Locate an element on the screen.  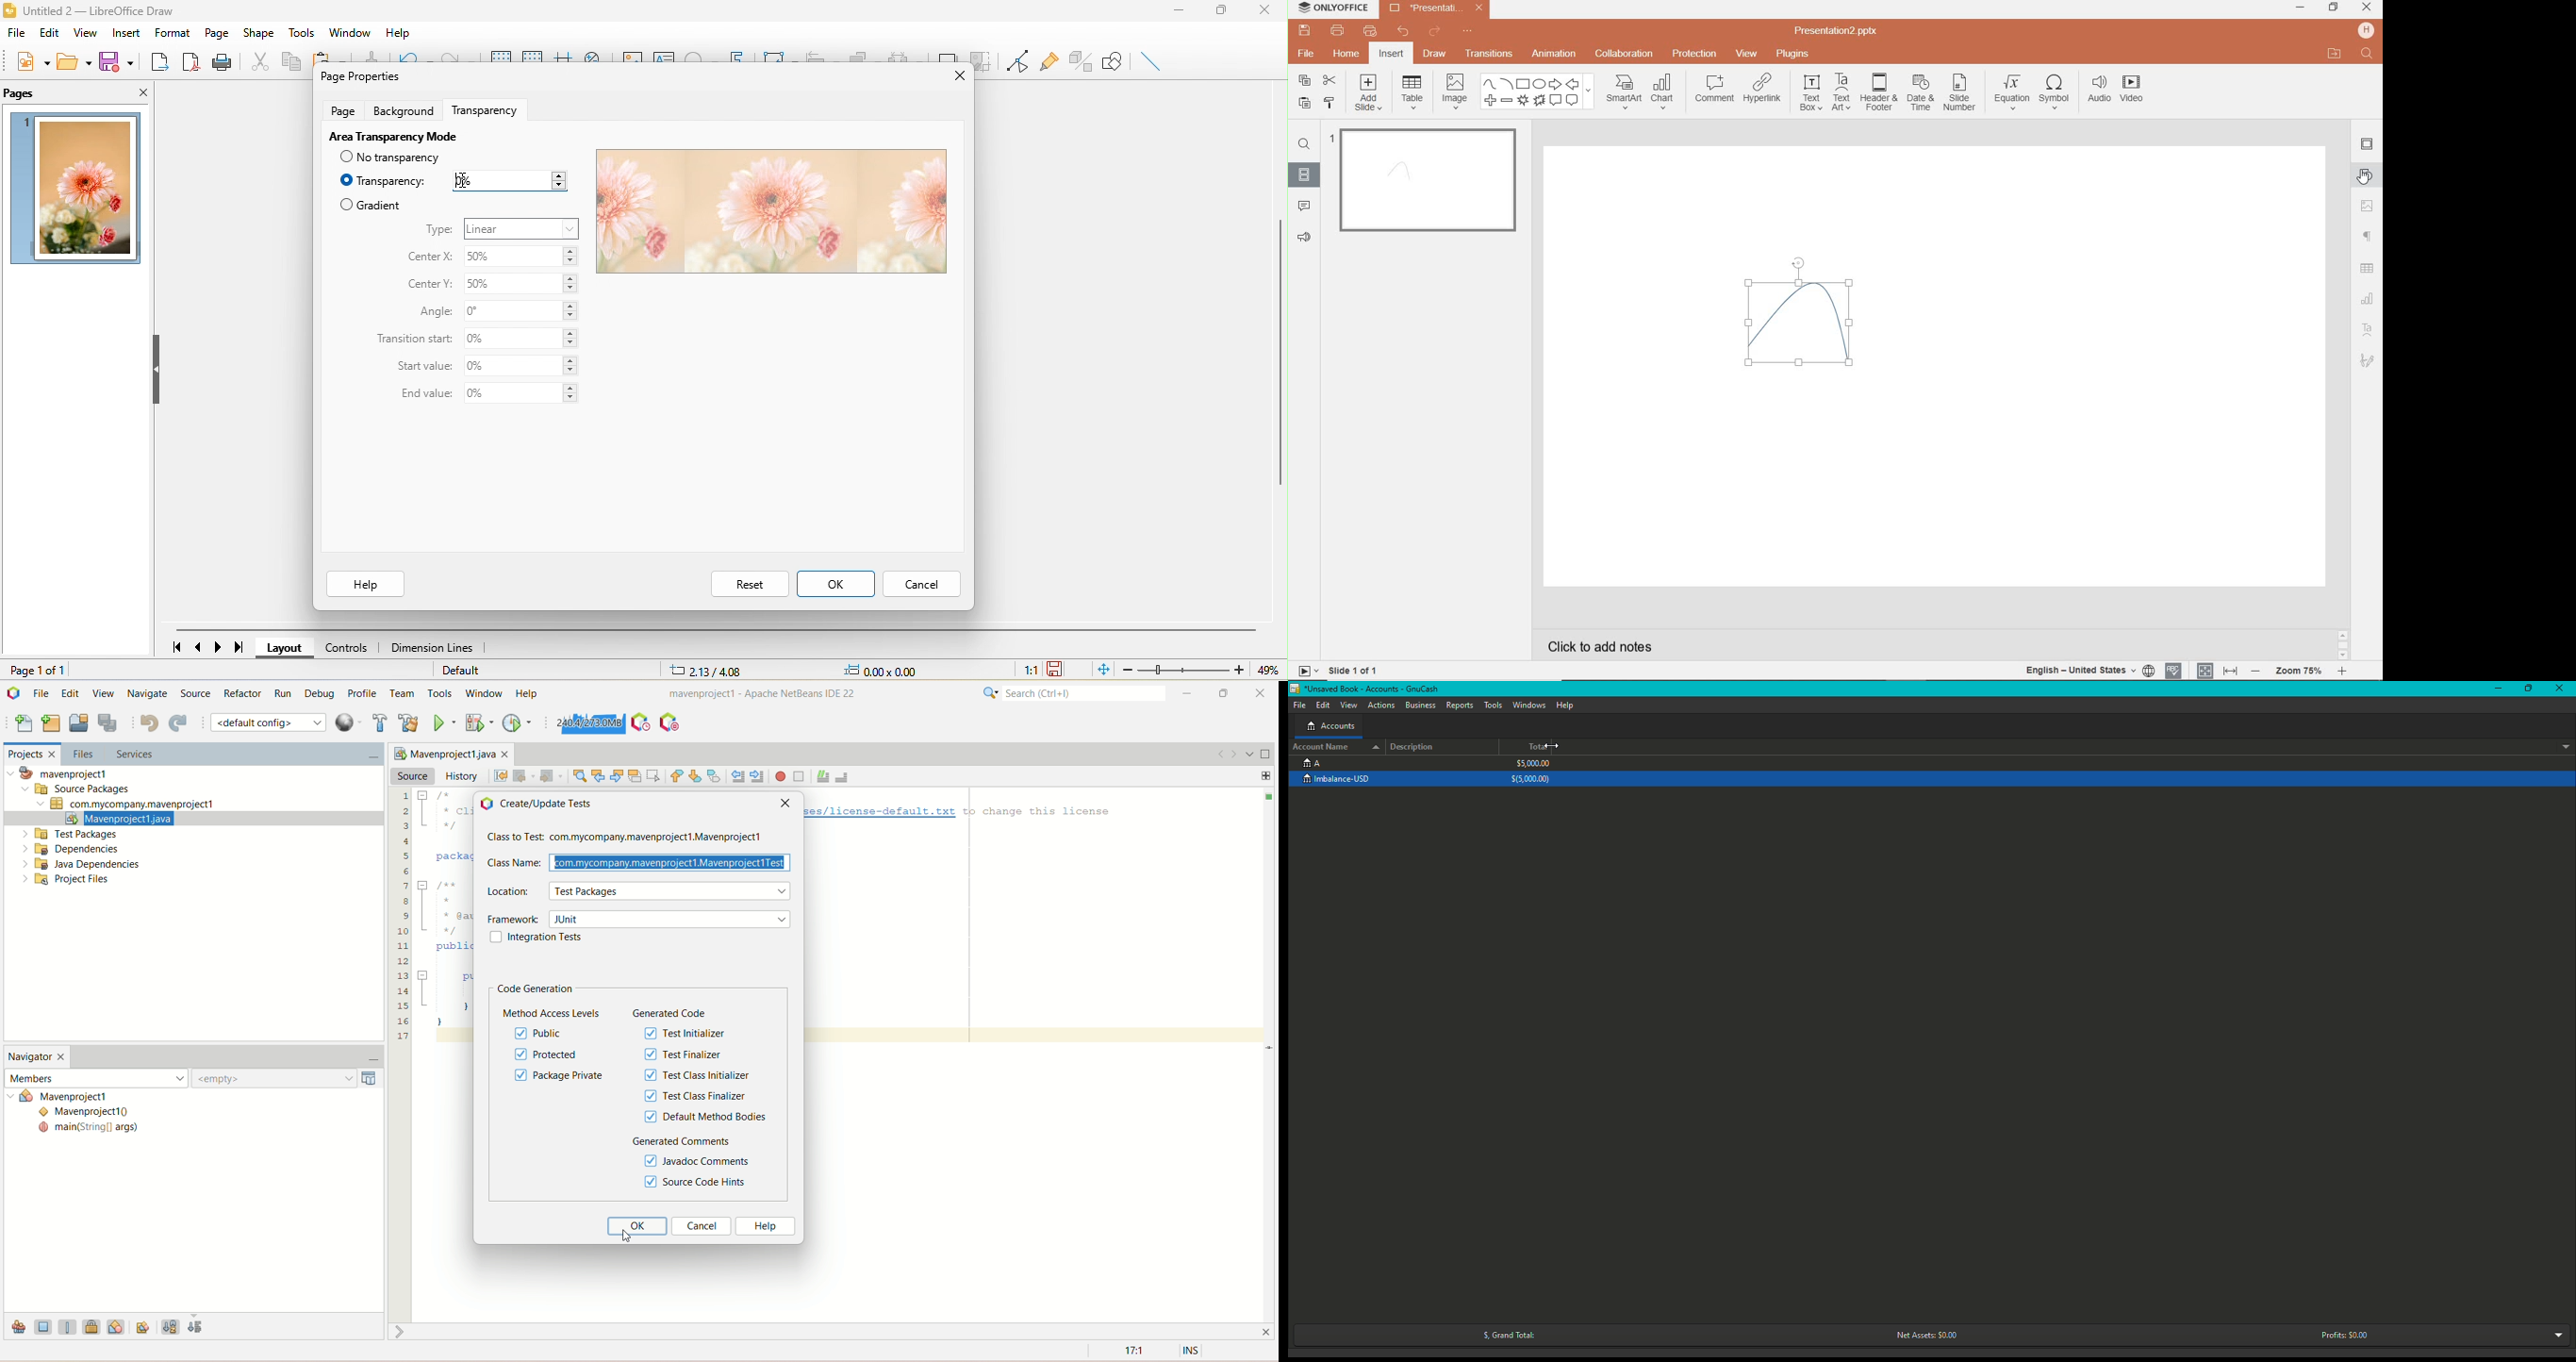
format is located at coordinates (173, 32).